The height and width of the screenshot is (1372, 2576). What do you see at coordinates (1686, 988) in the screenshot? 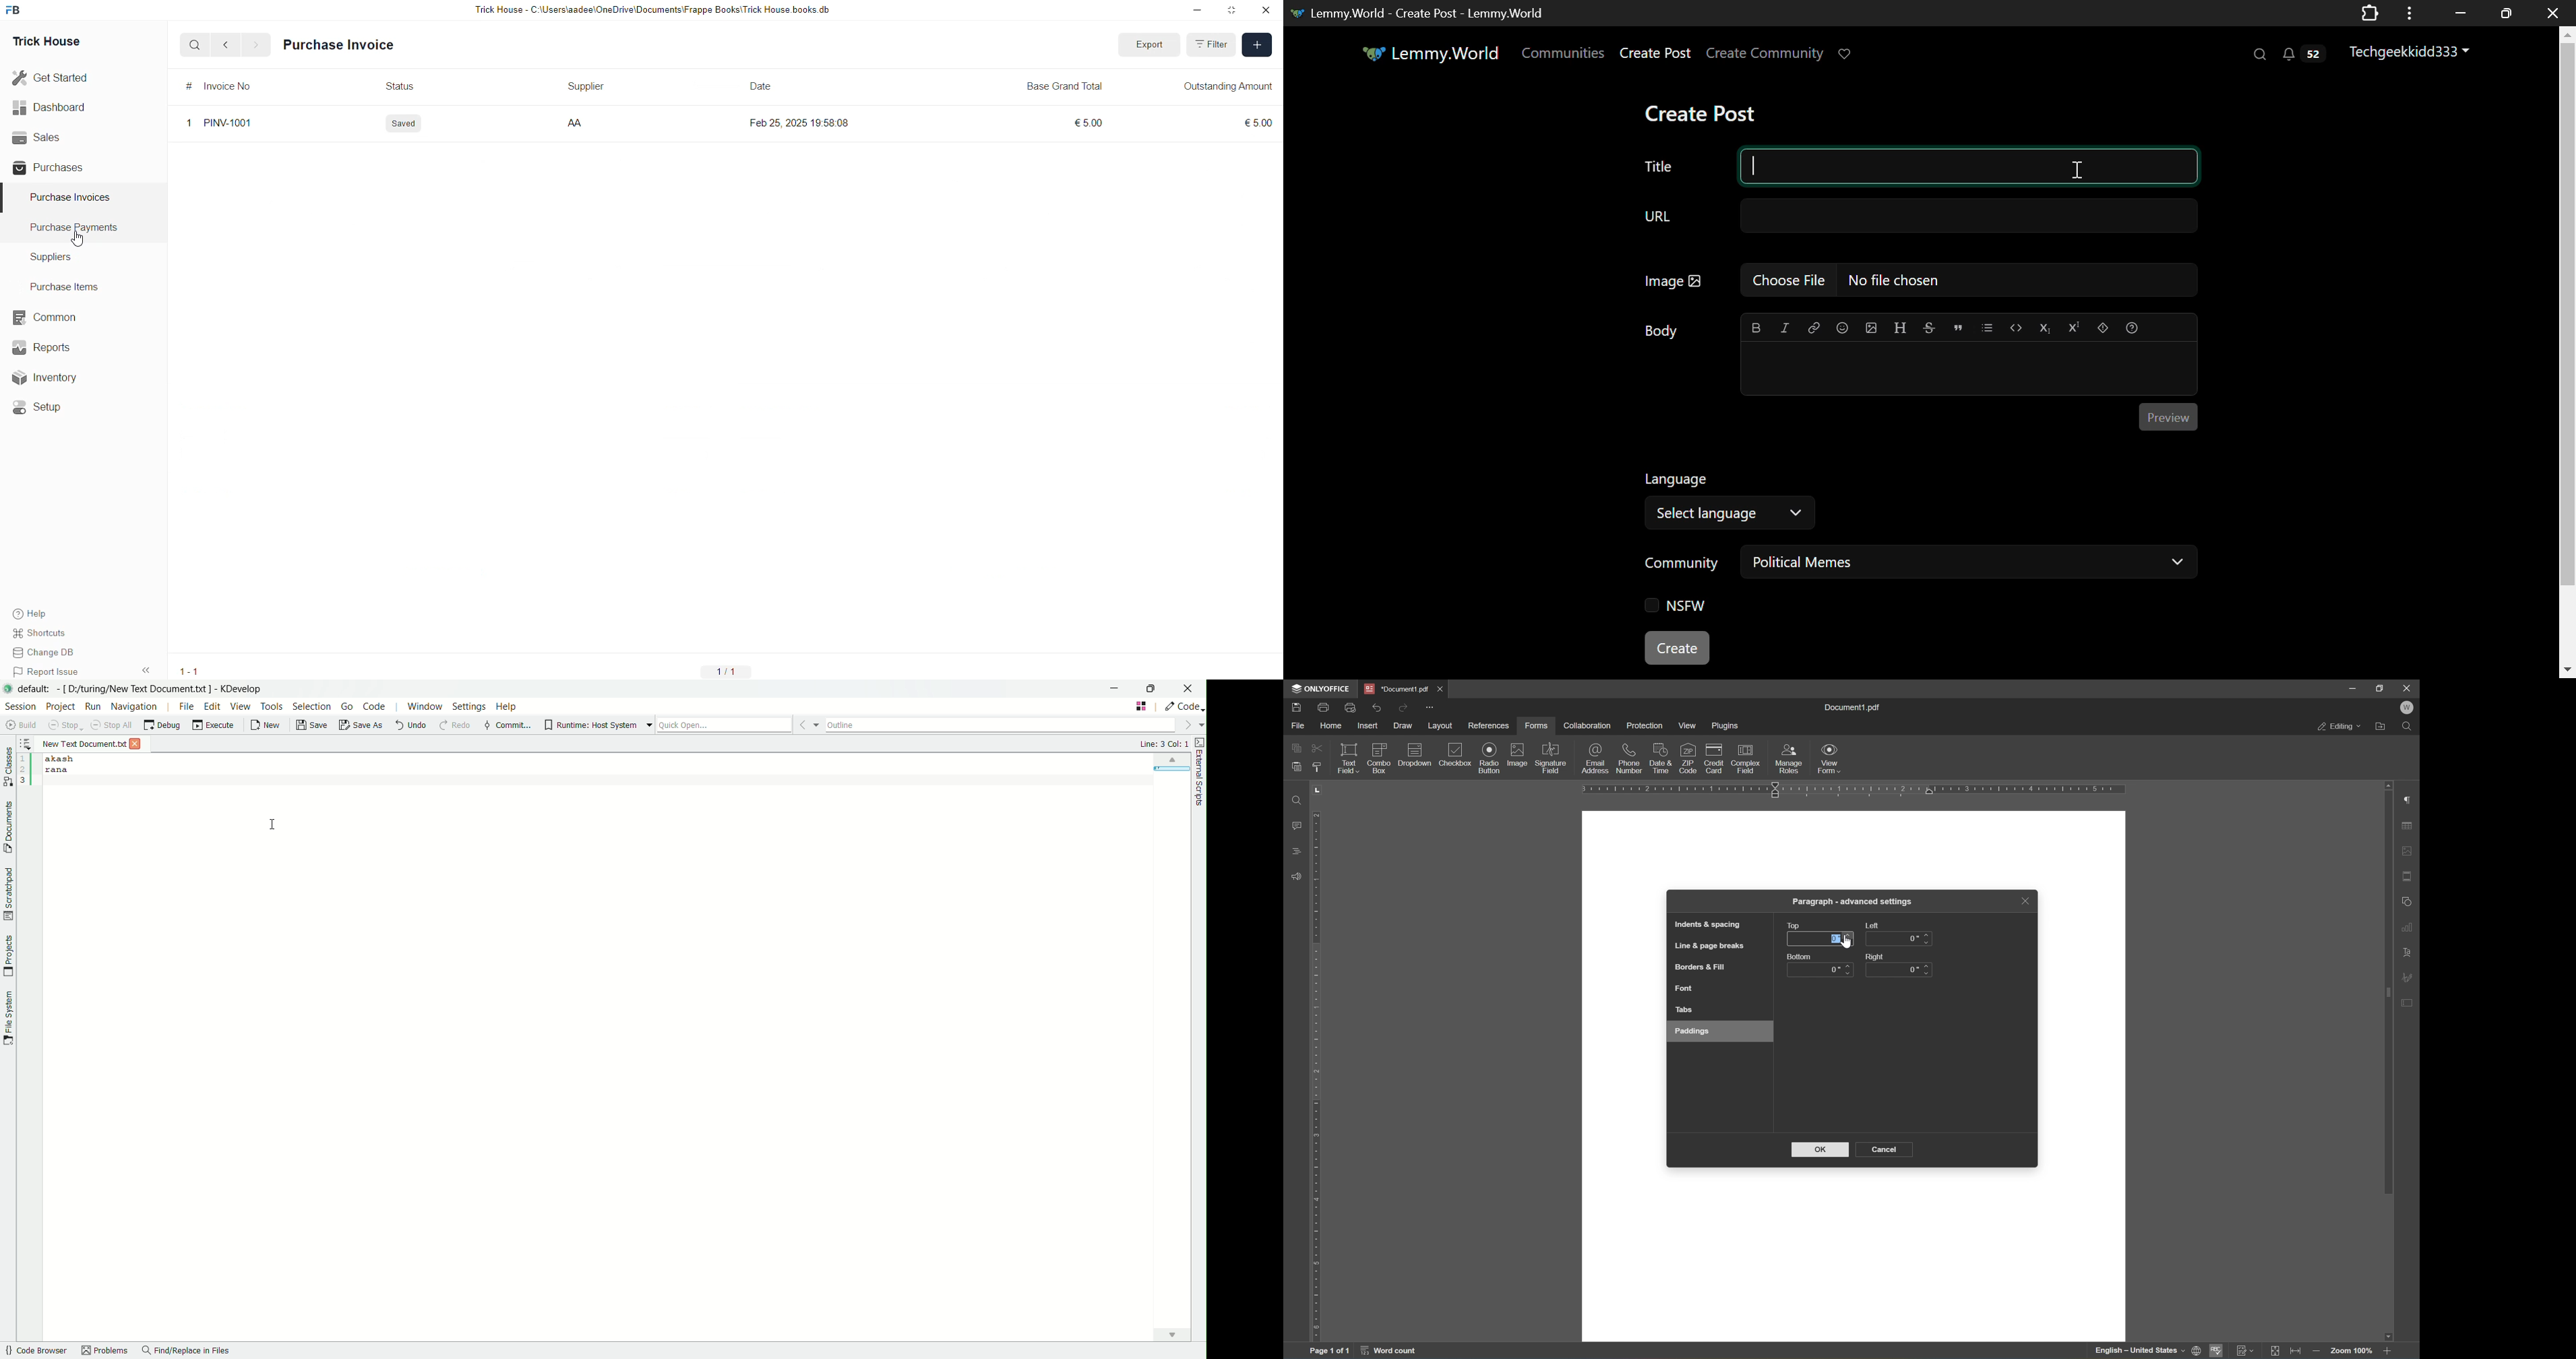
I see `font` at bounding box center [1686, 988].